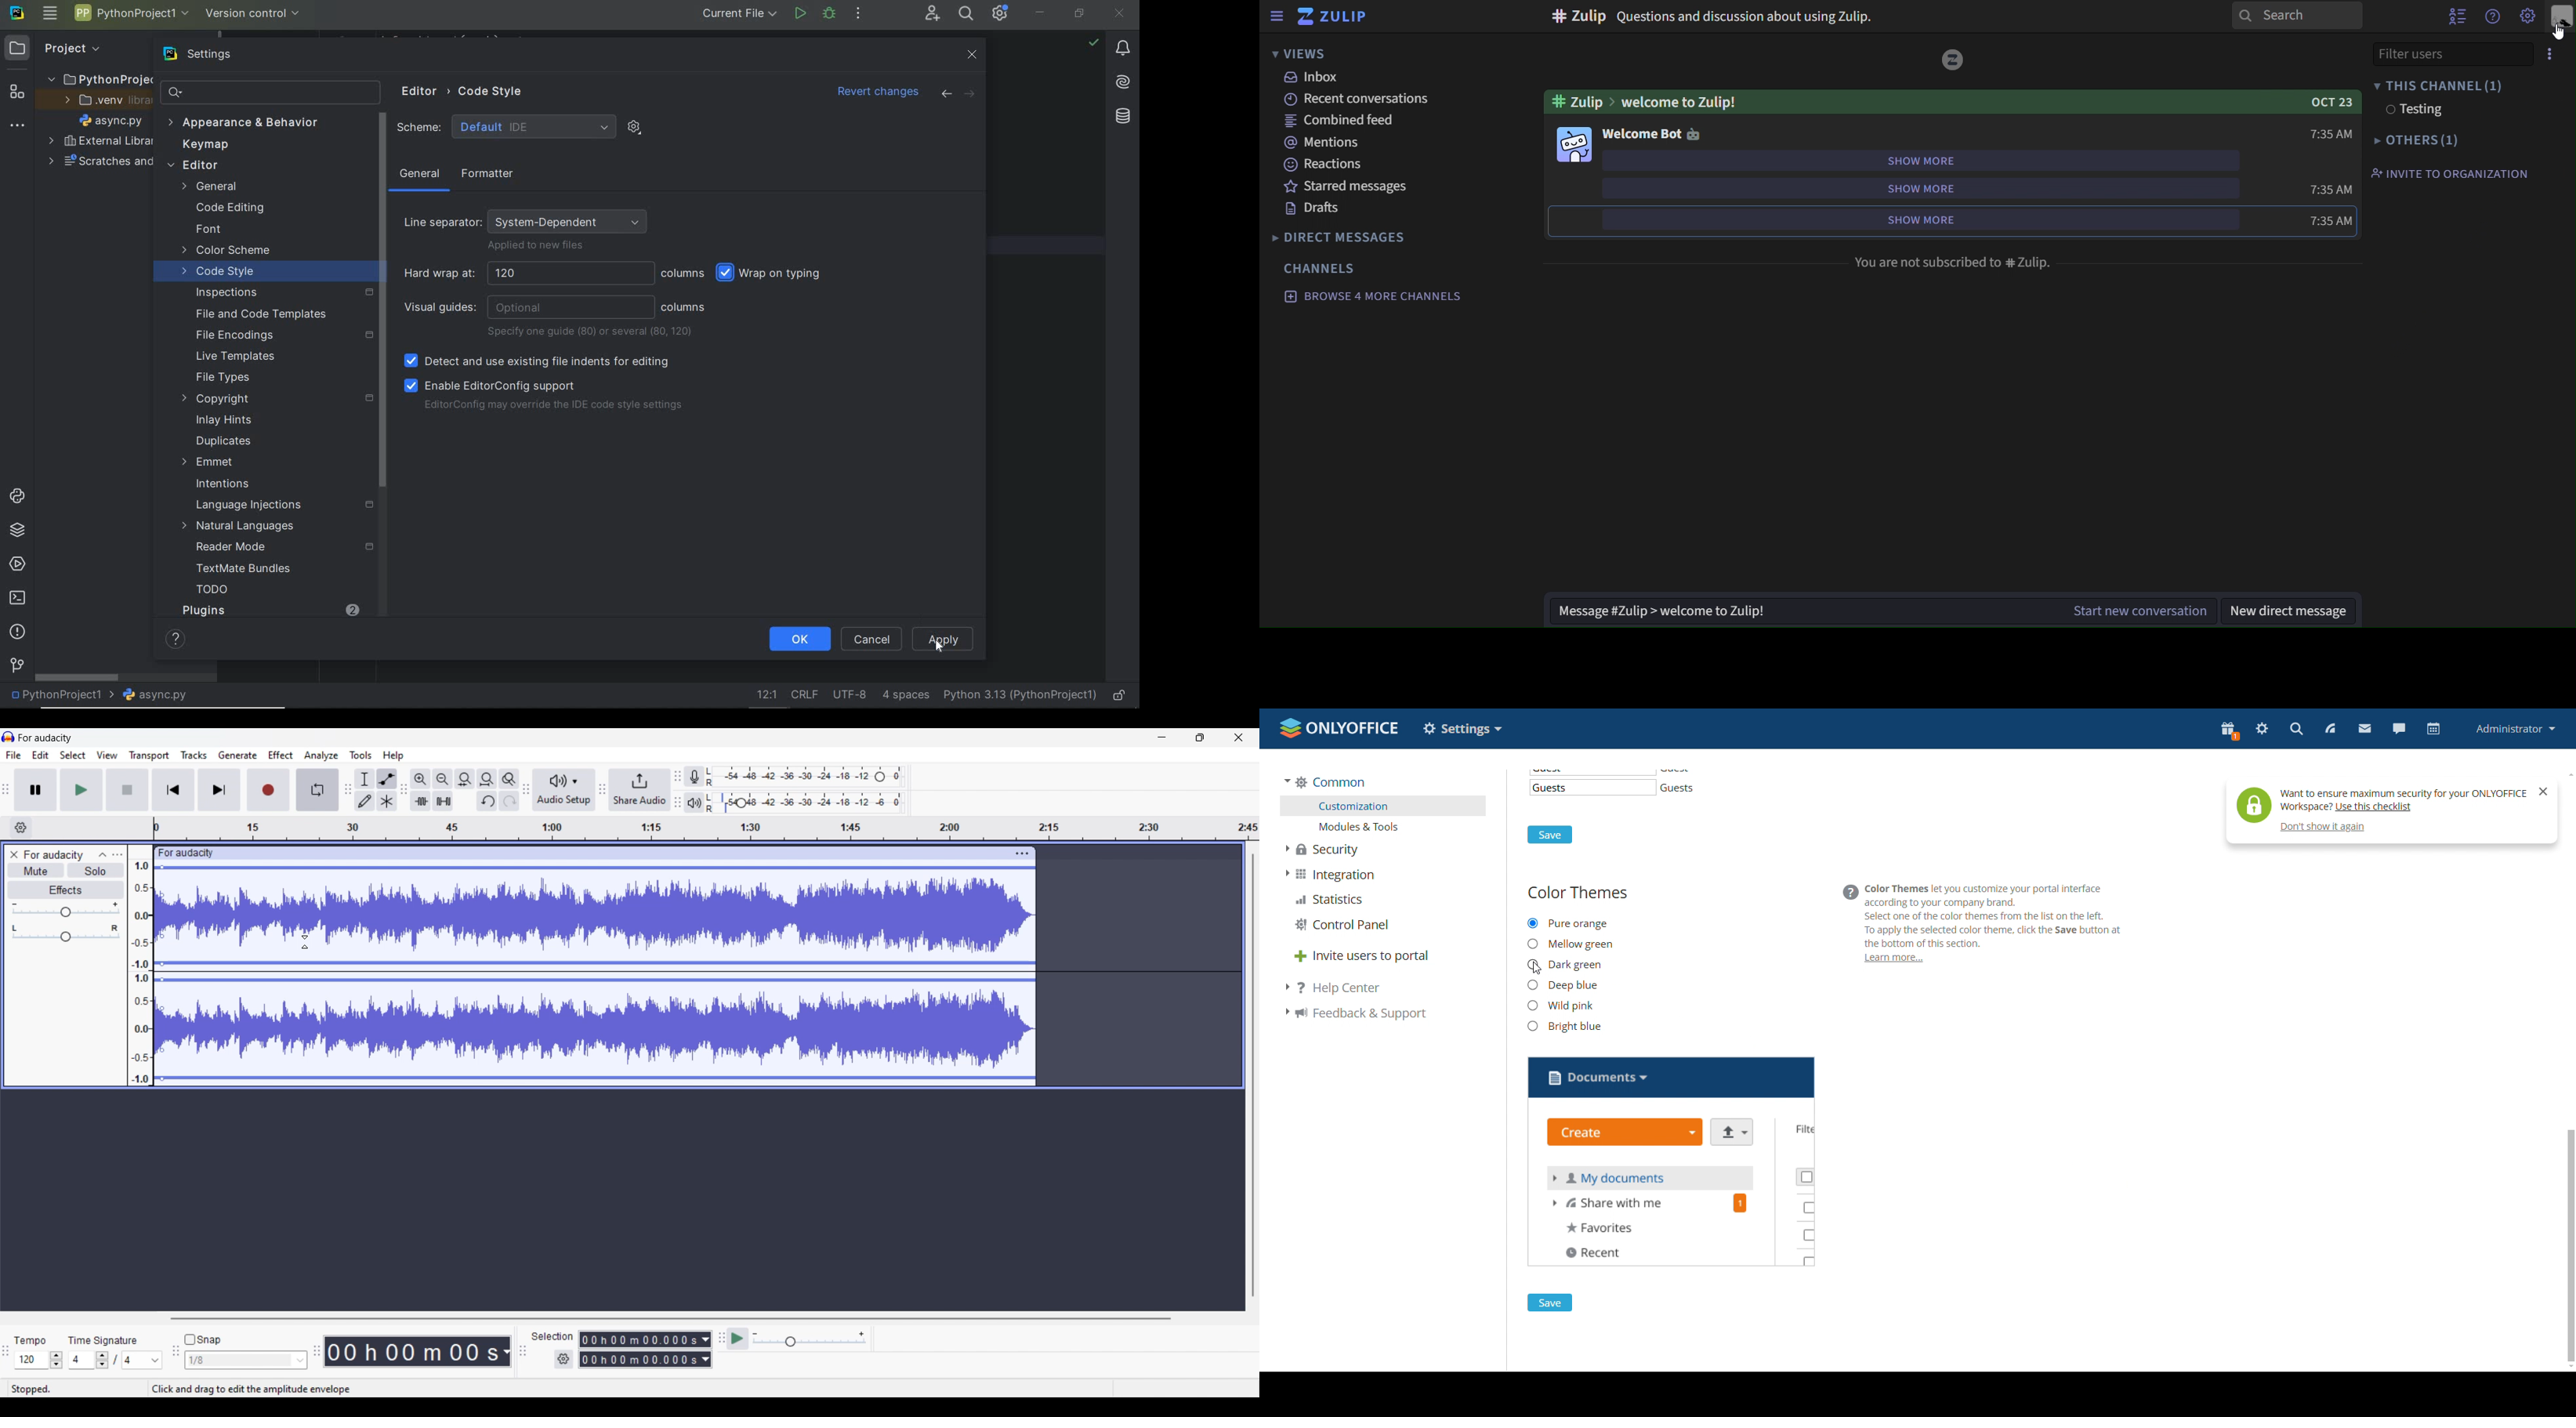 Image resolution: width=2576 pixels, height=1428 pixels. Describe the element at coordinates (349, 611) in the screenshot. I see `2` at that location.